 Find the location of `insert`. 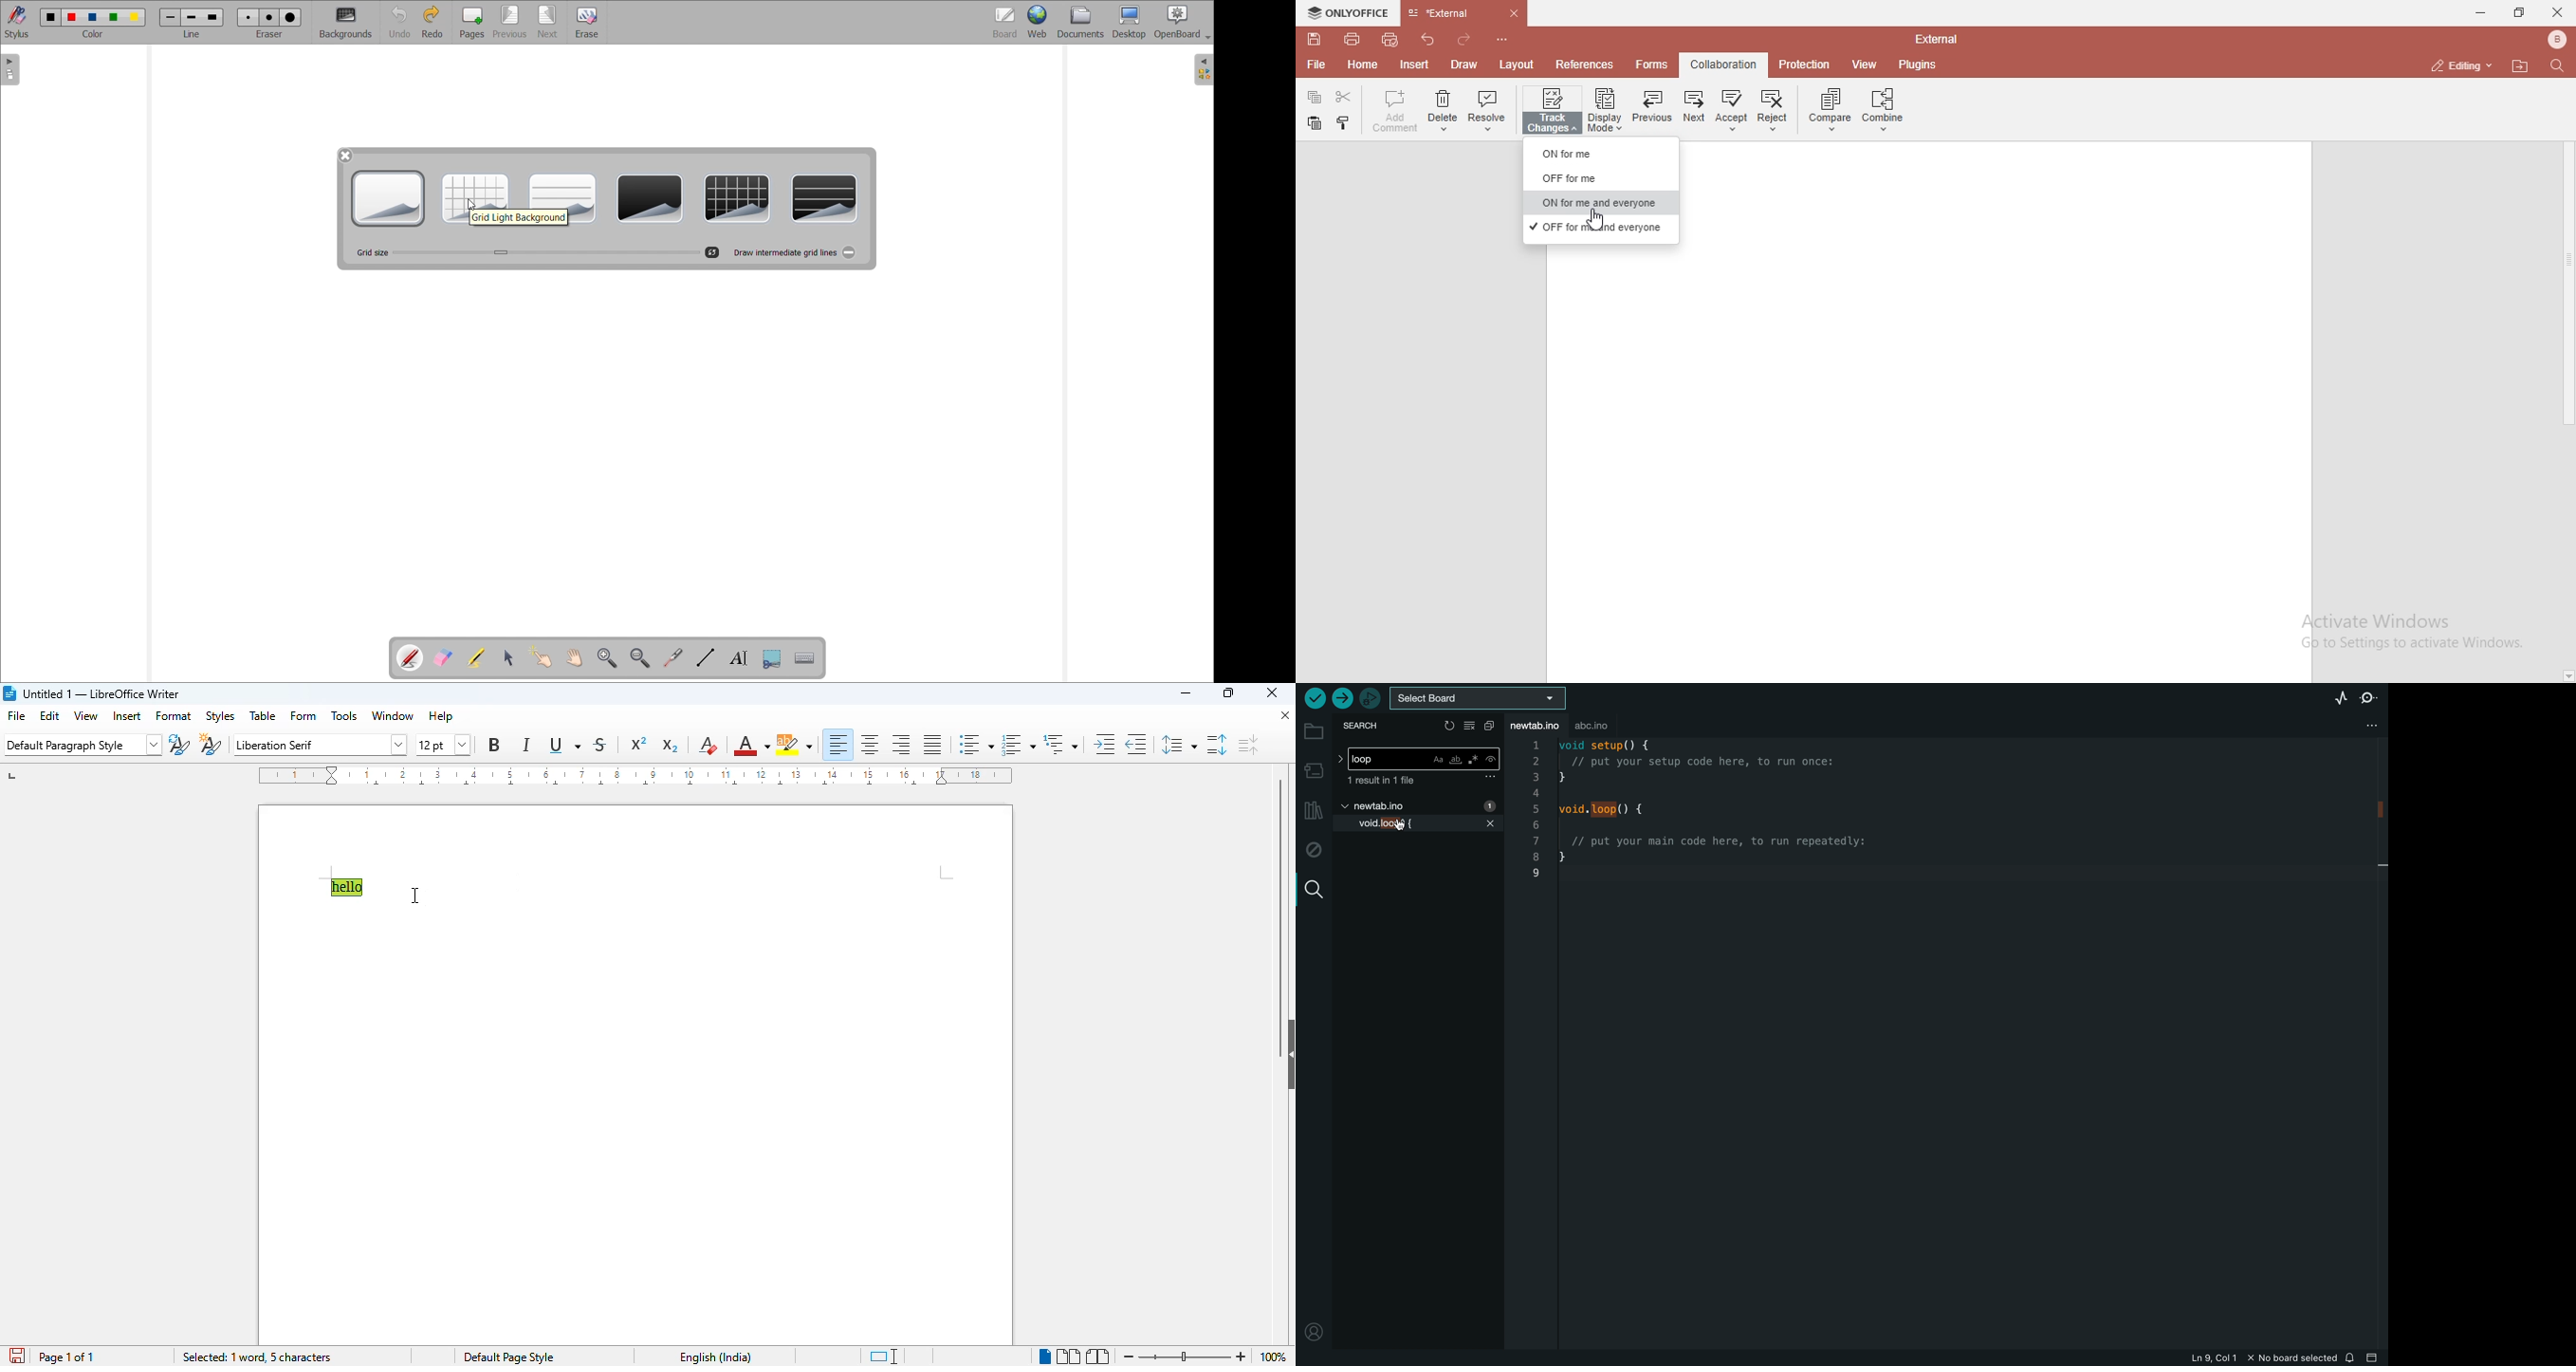

insert is located at coordinates (1417, 65).